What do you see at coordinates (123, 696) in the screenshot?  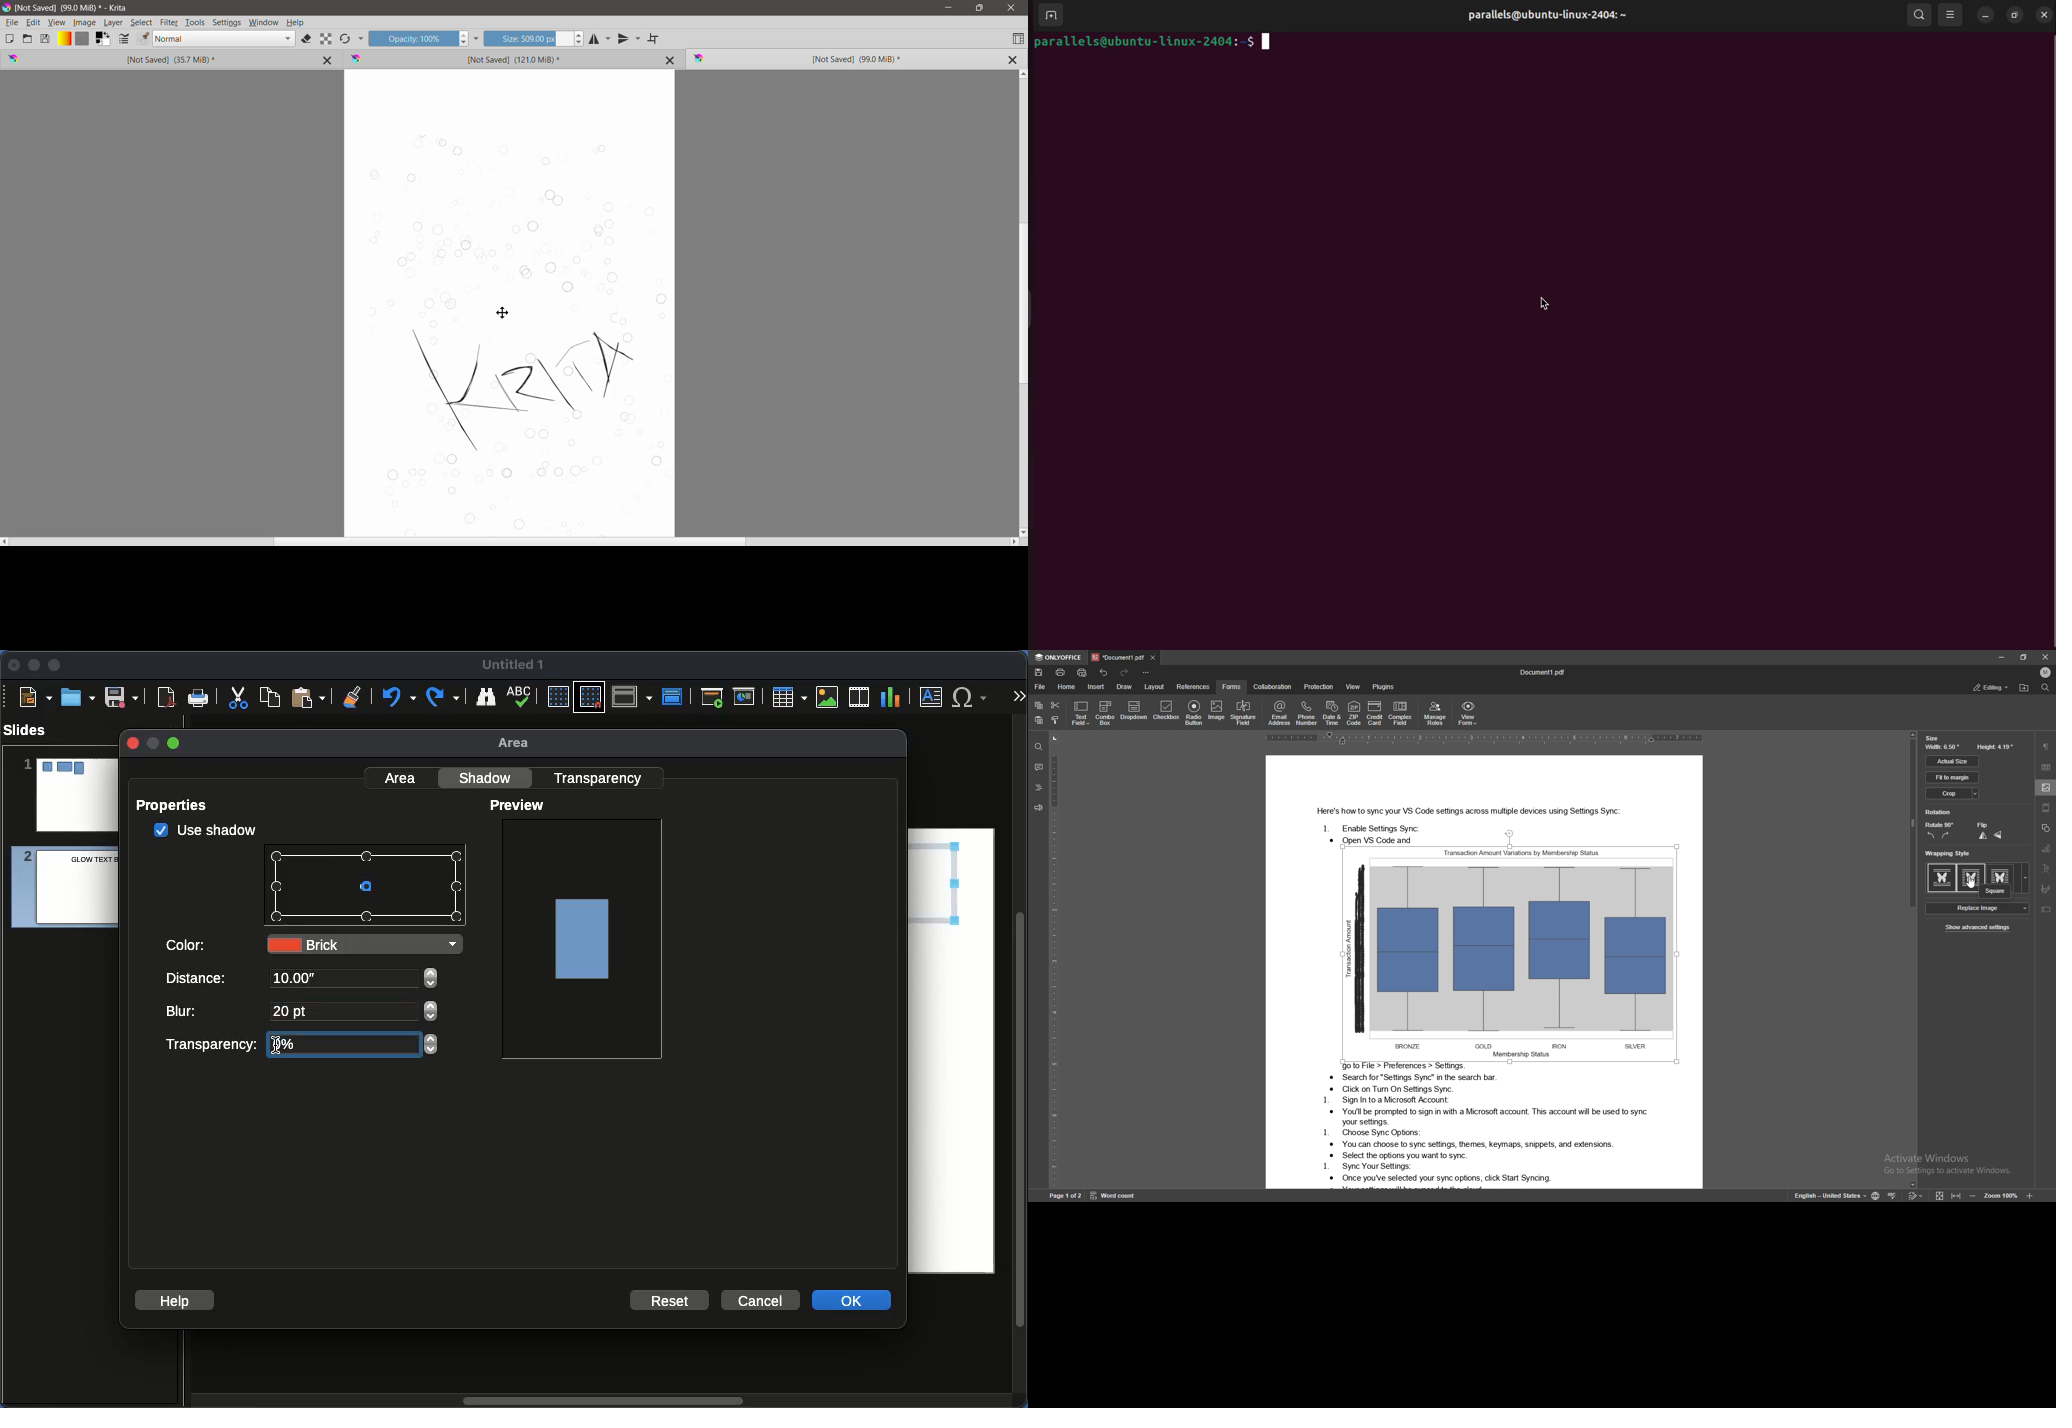 I see `Save` at bounding box center [123, 696].